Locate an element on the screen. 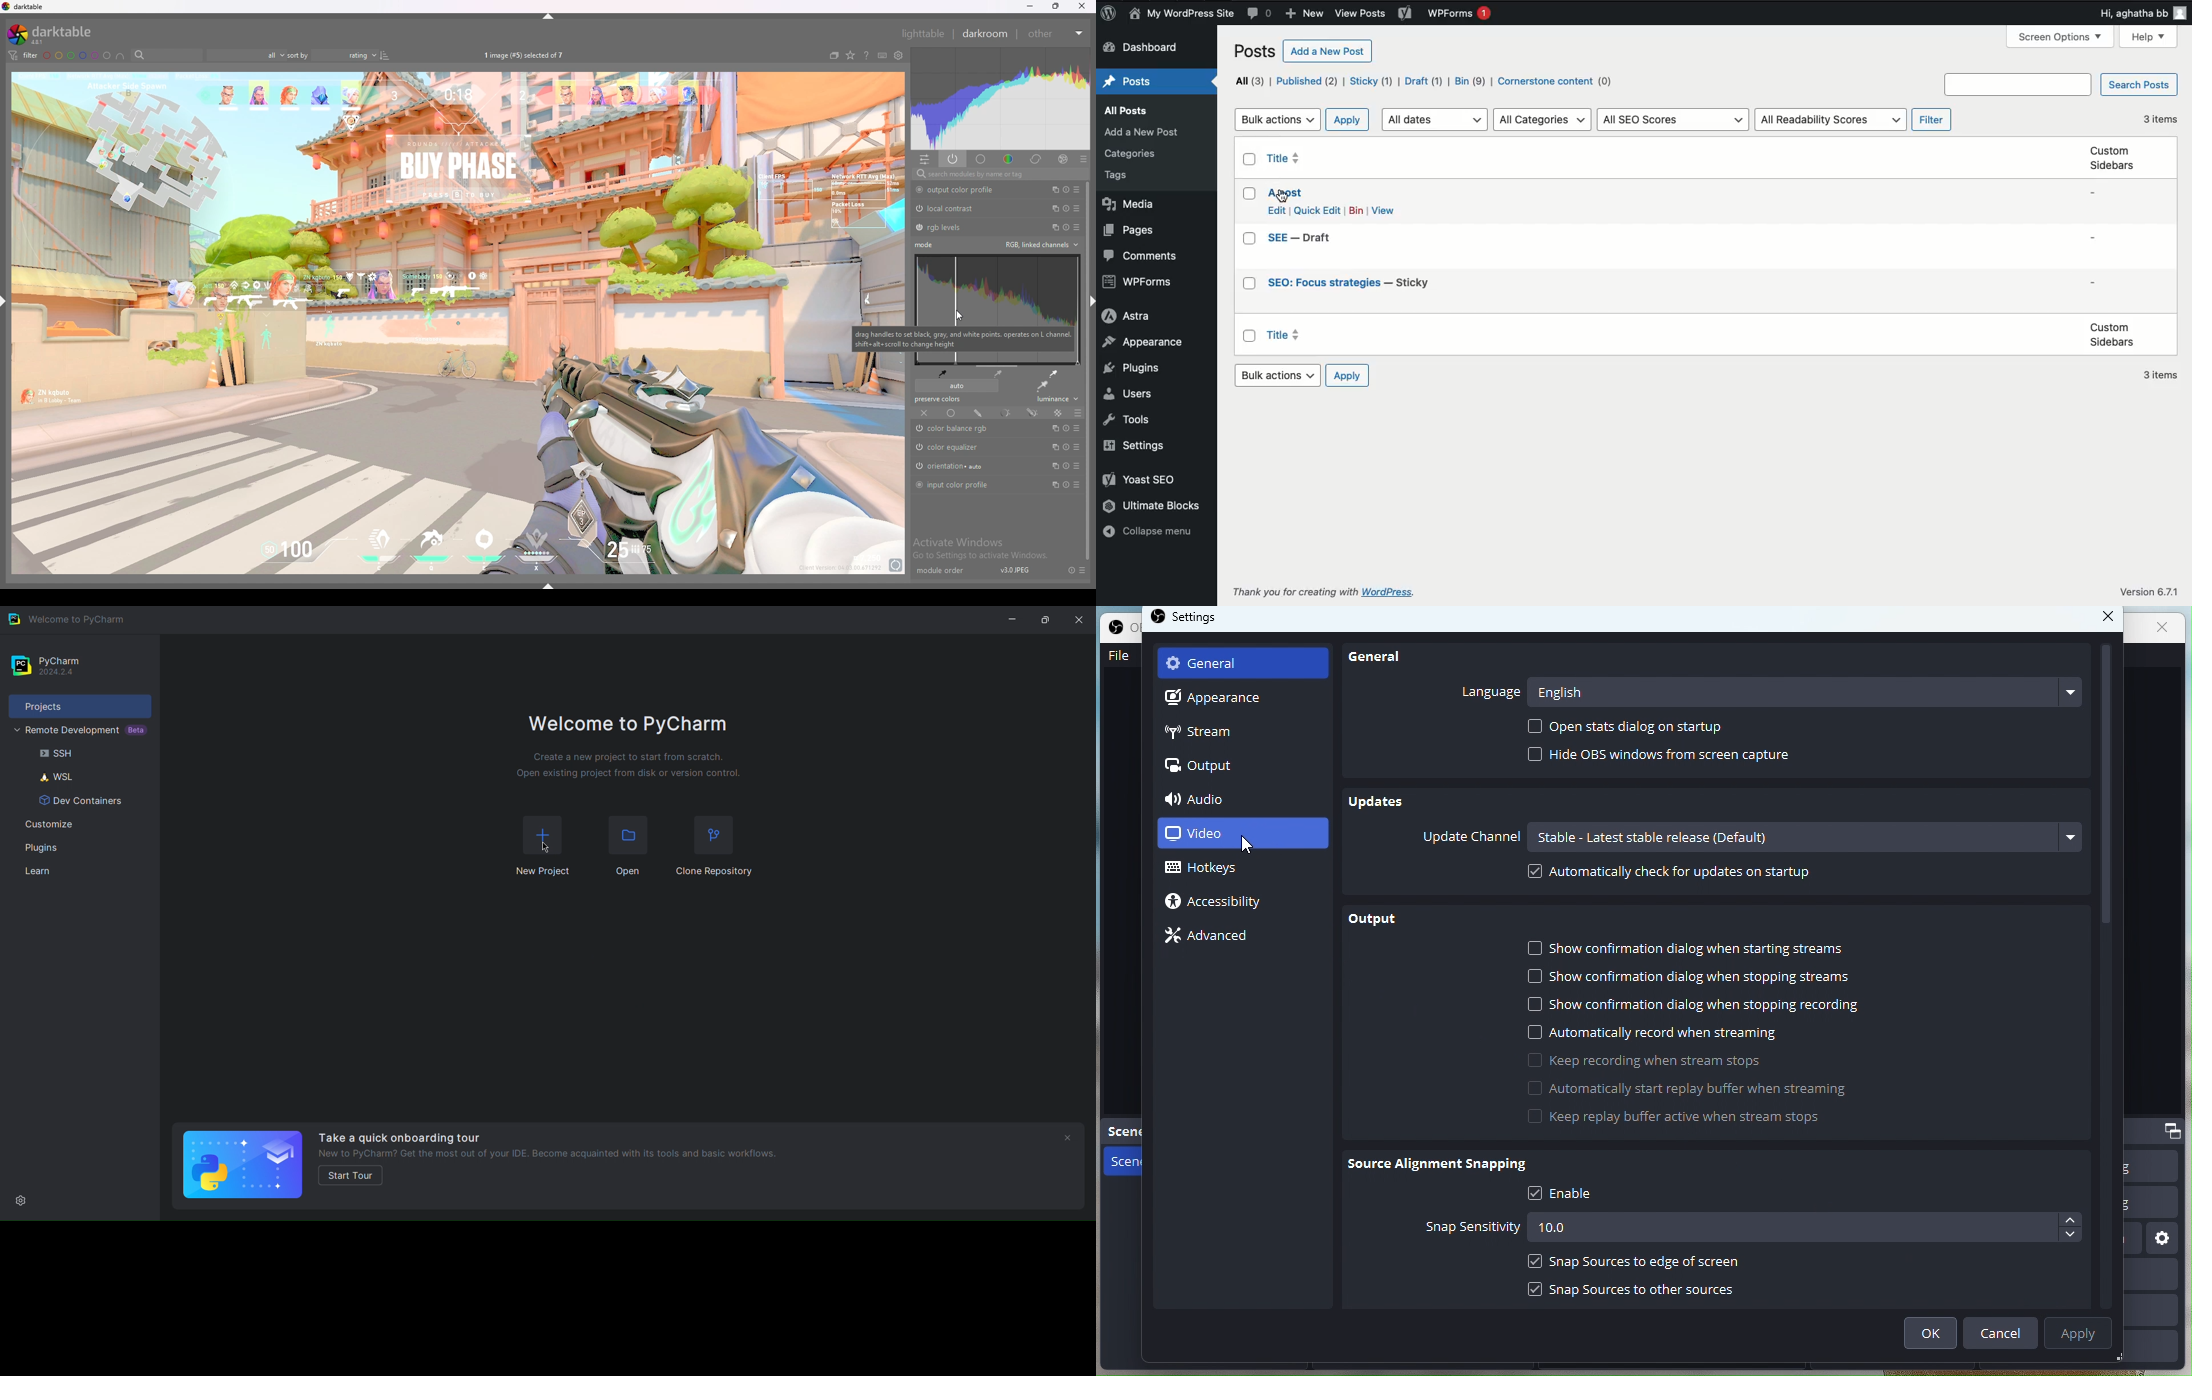 The width and height of the screenshot is (2212, 1400).  is located at coordinates (1360, 14).